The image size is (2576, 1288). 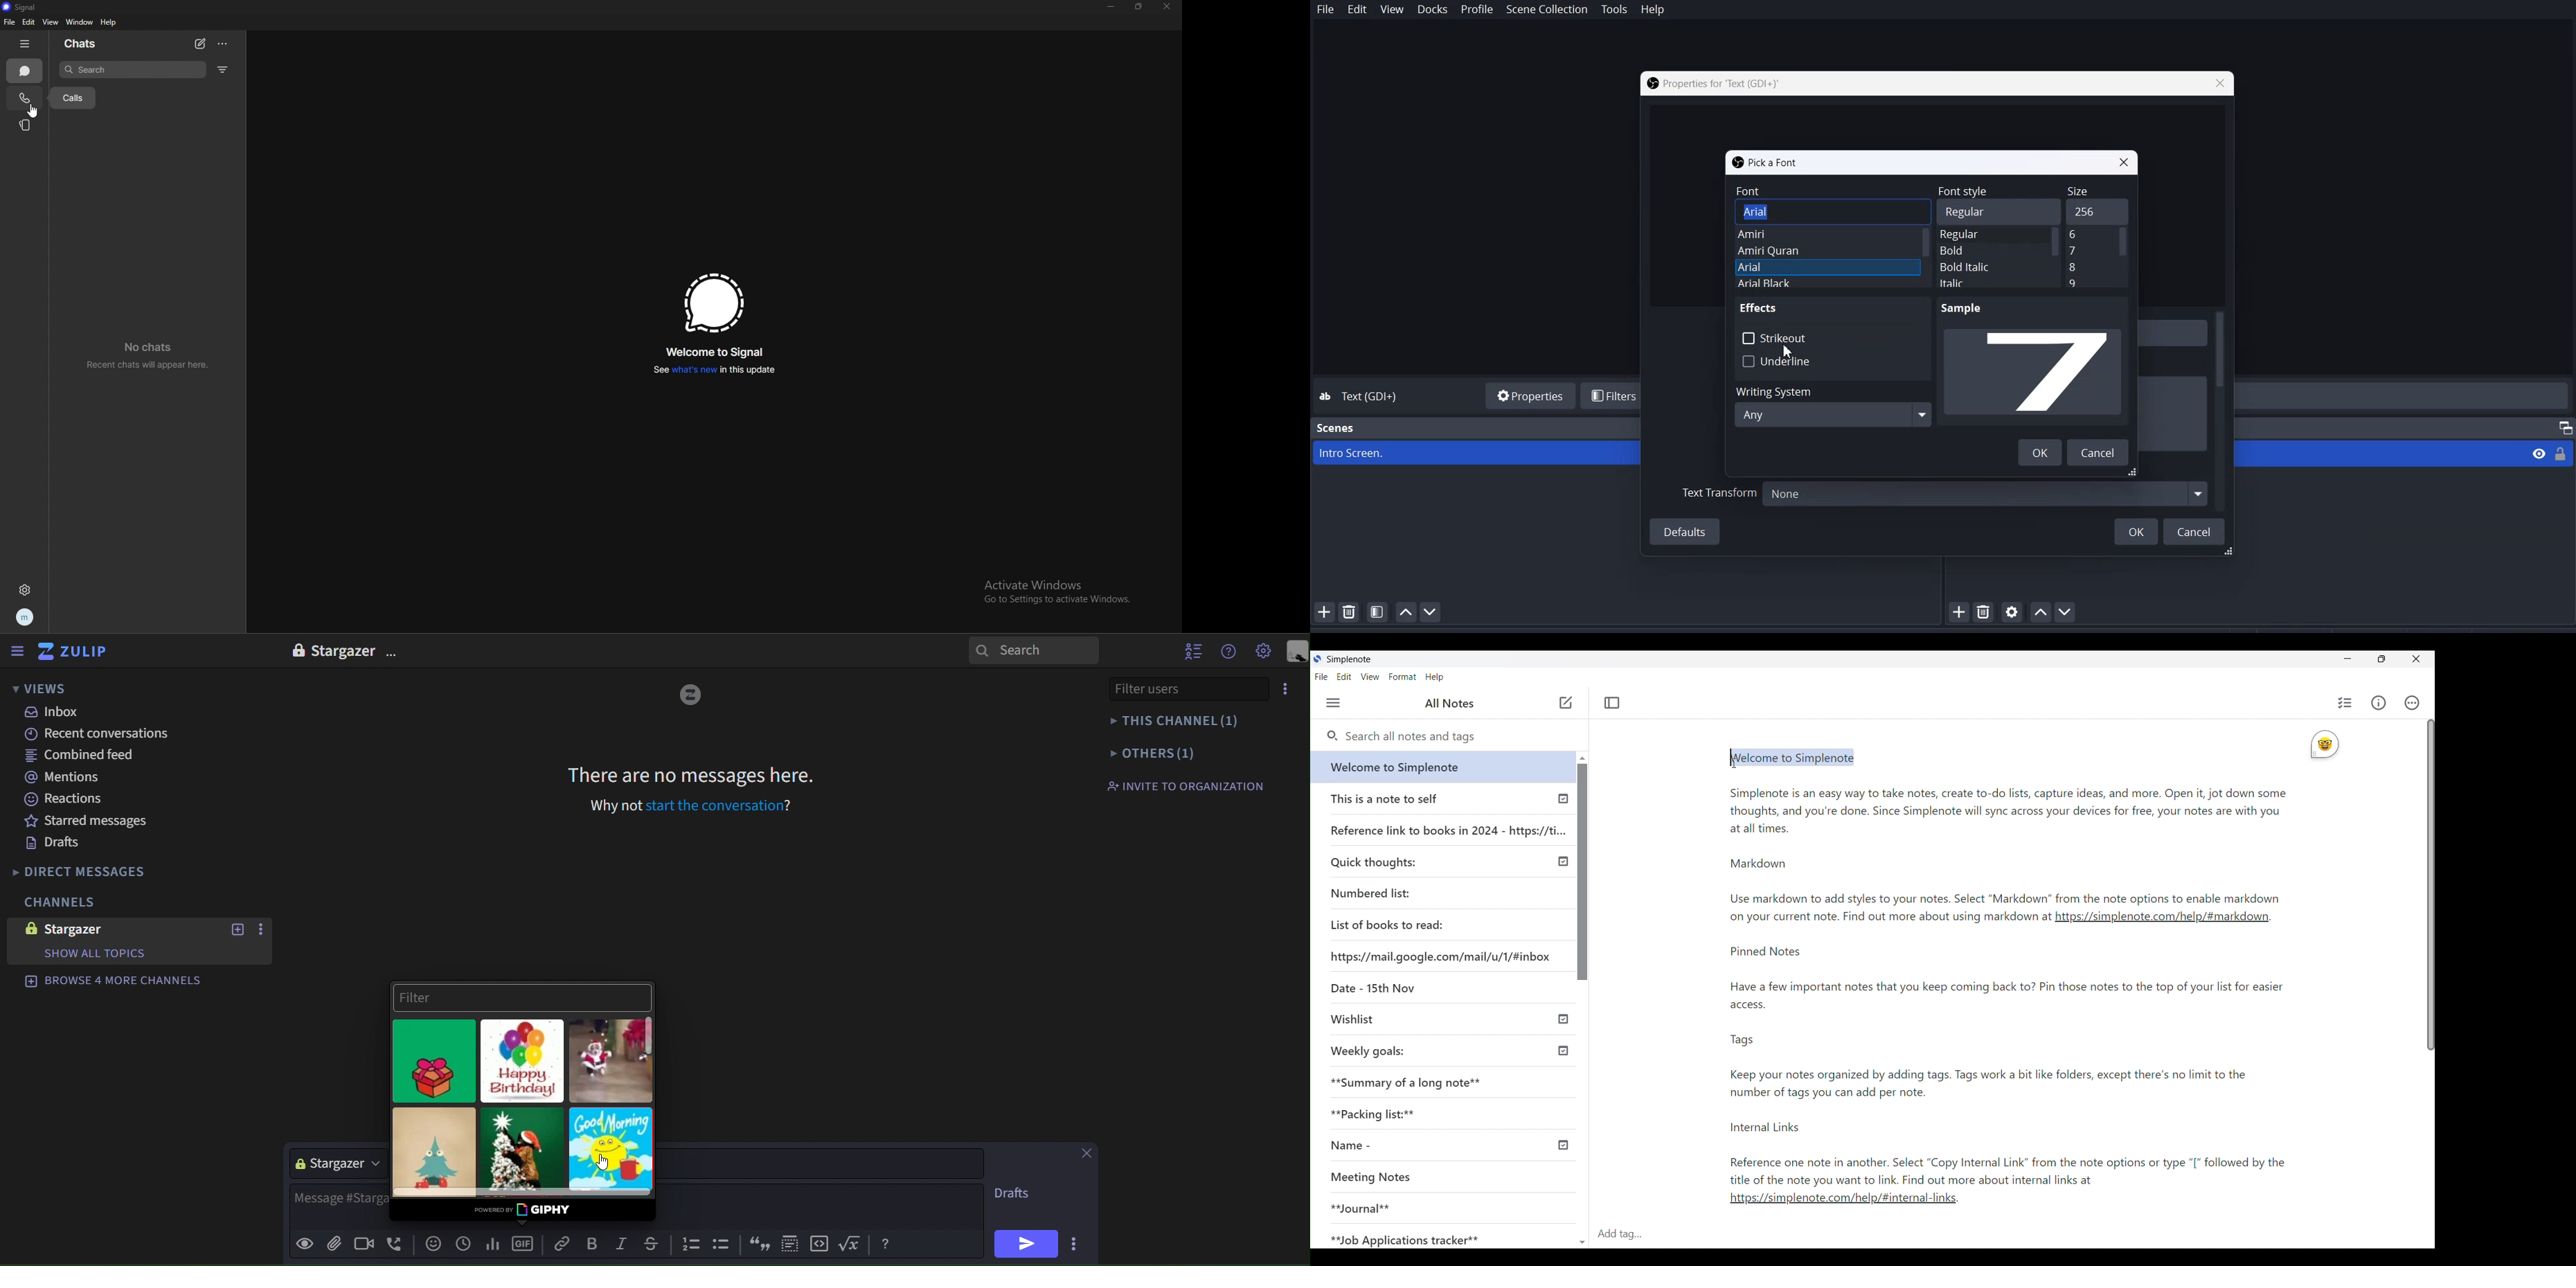 I want to click on Any, so click(x=1832, y=415).